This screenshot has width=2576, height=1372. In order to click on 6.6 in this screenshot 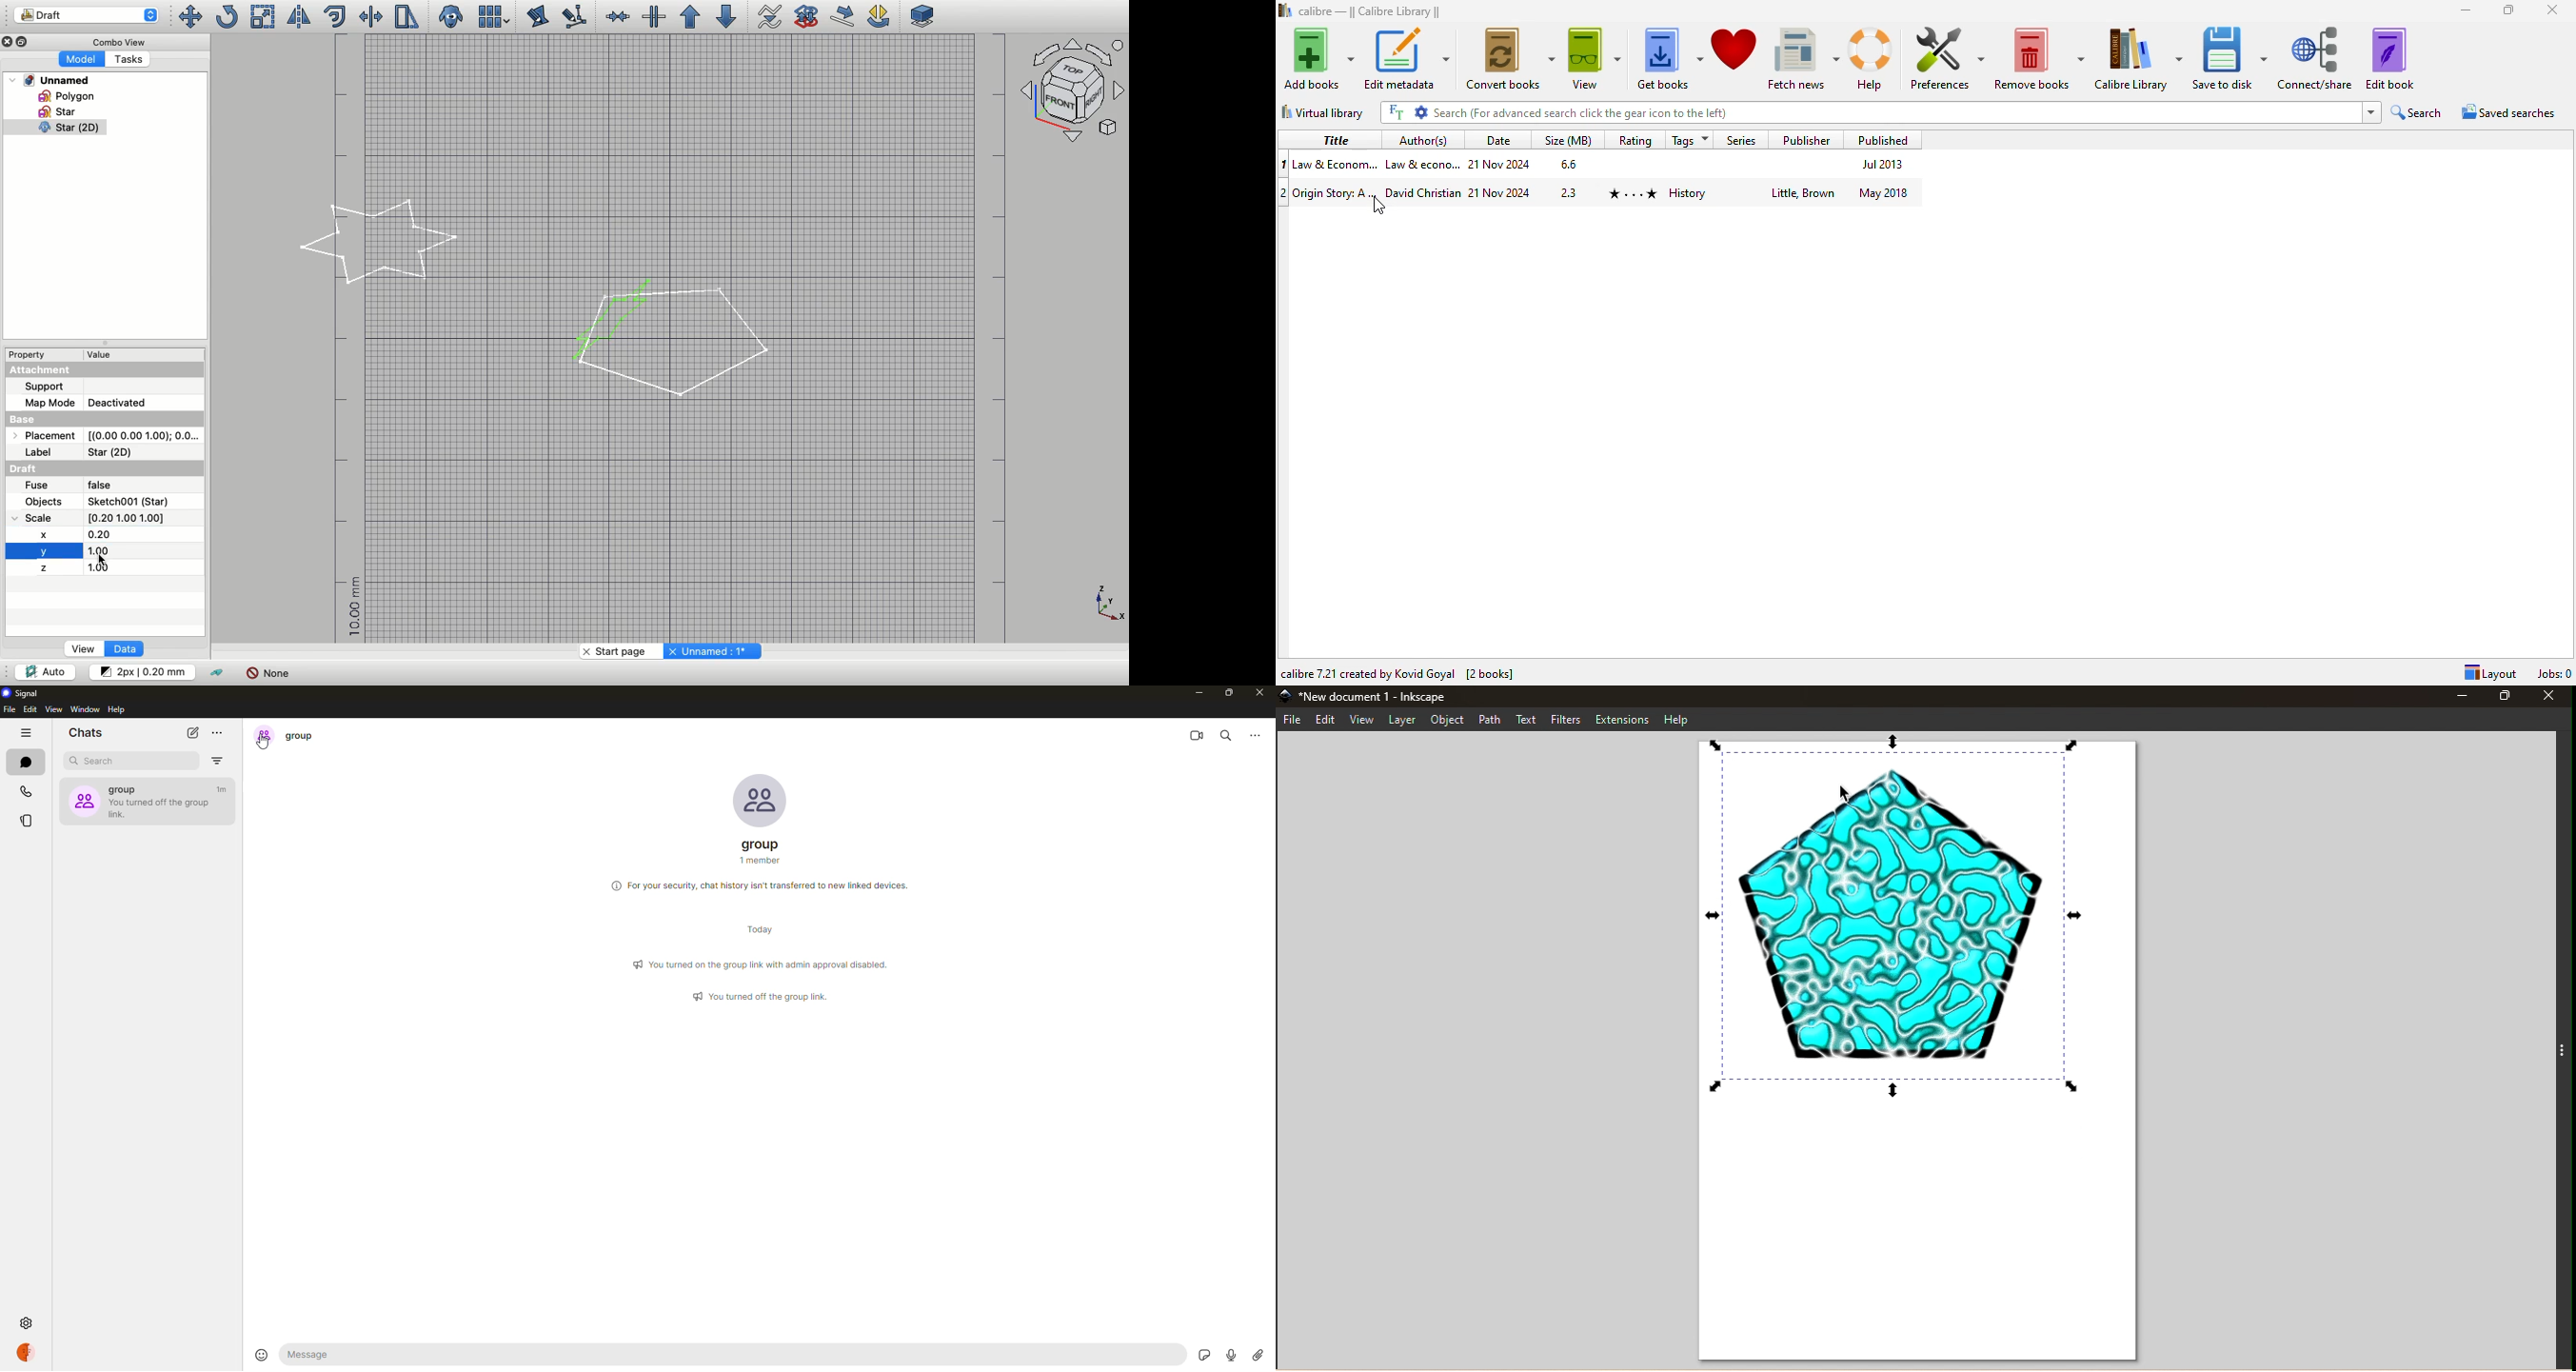, I will do `click(1567, 163)`.